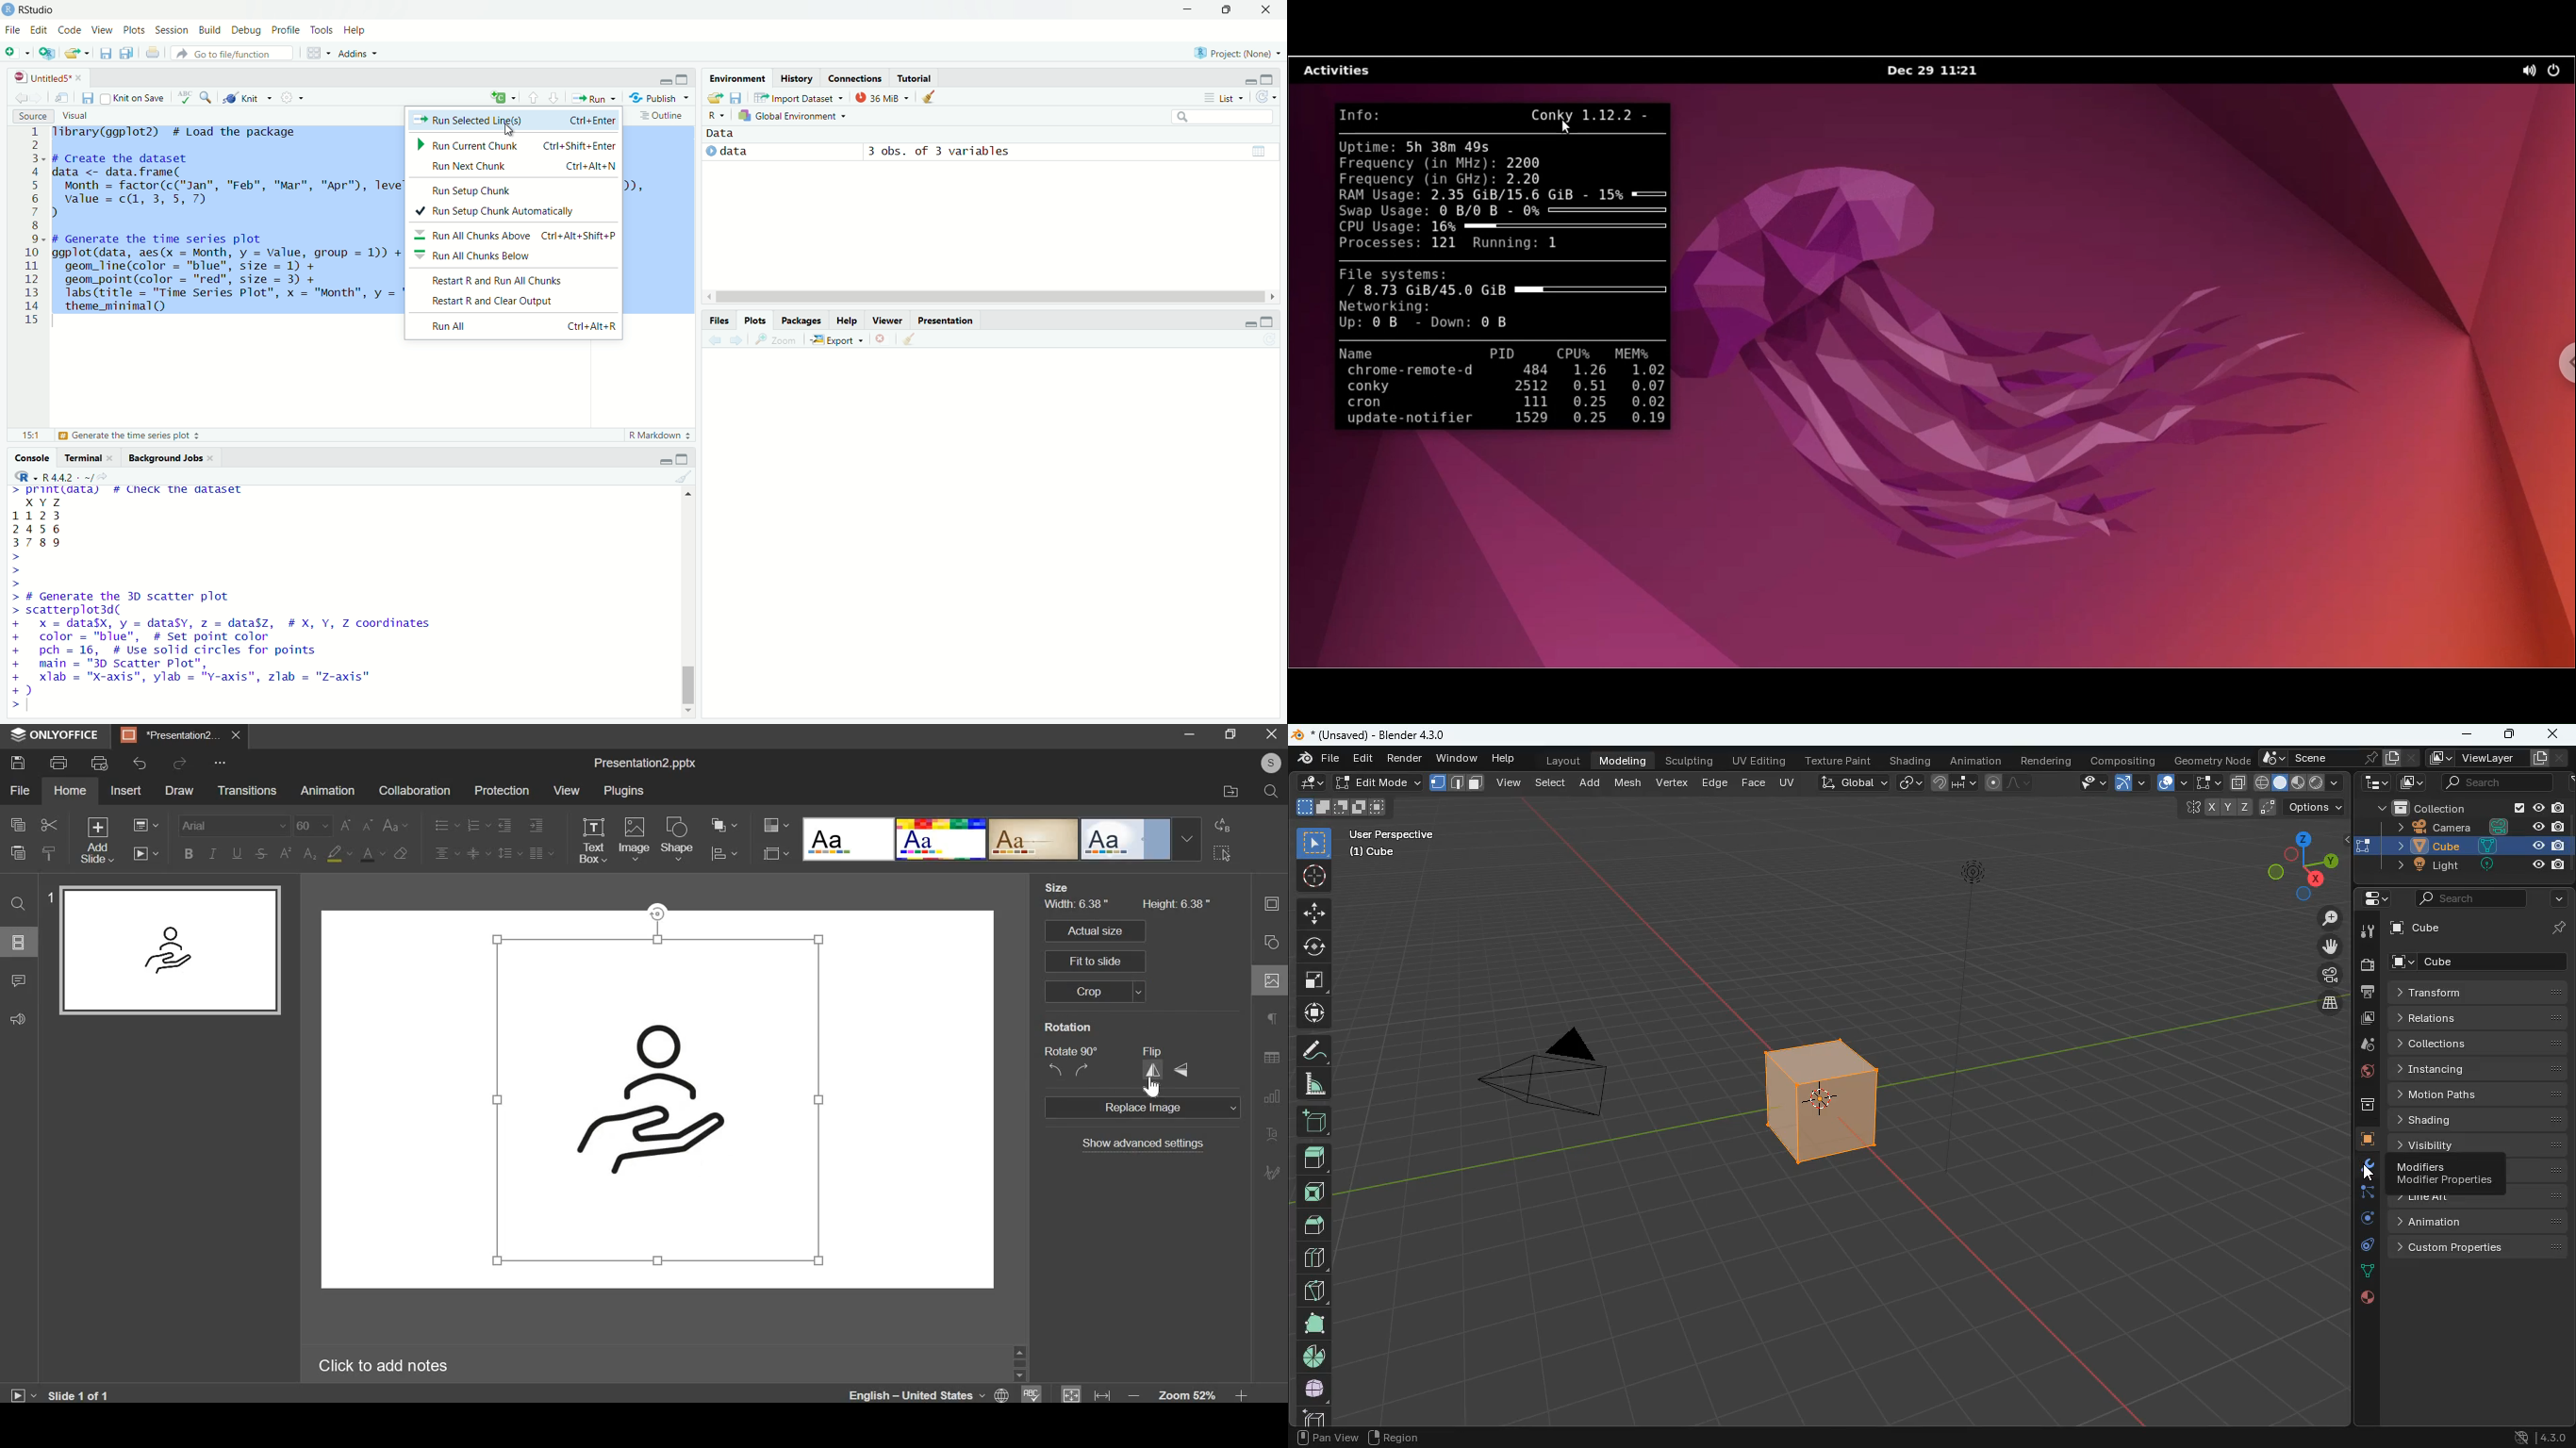  I want to click on help, so click(848, 320).